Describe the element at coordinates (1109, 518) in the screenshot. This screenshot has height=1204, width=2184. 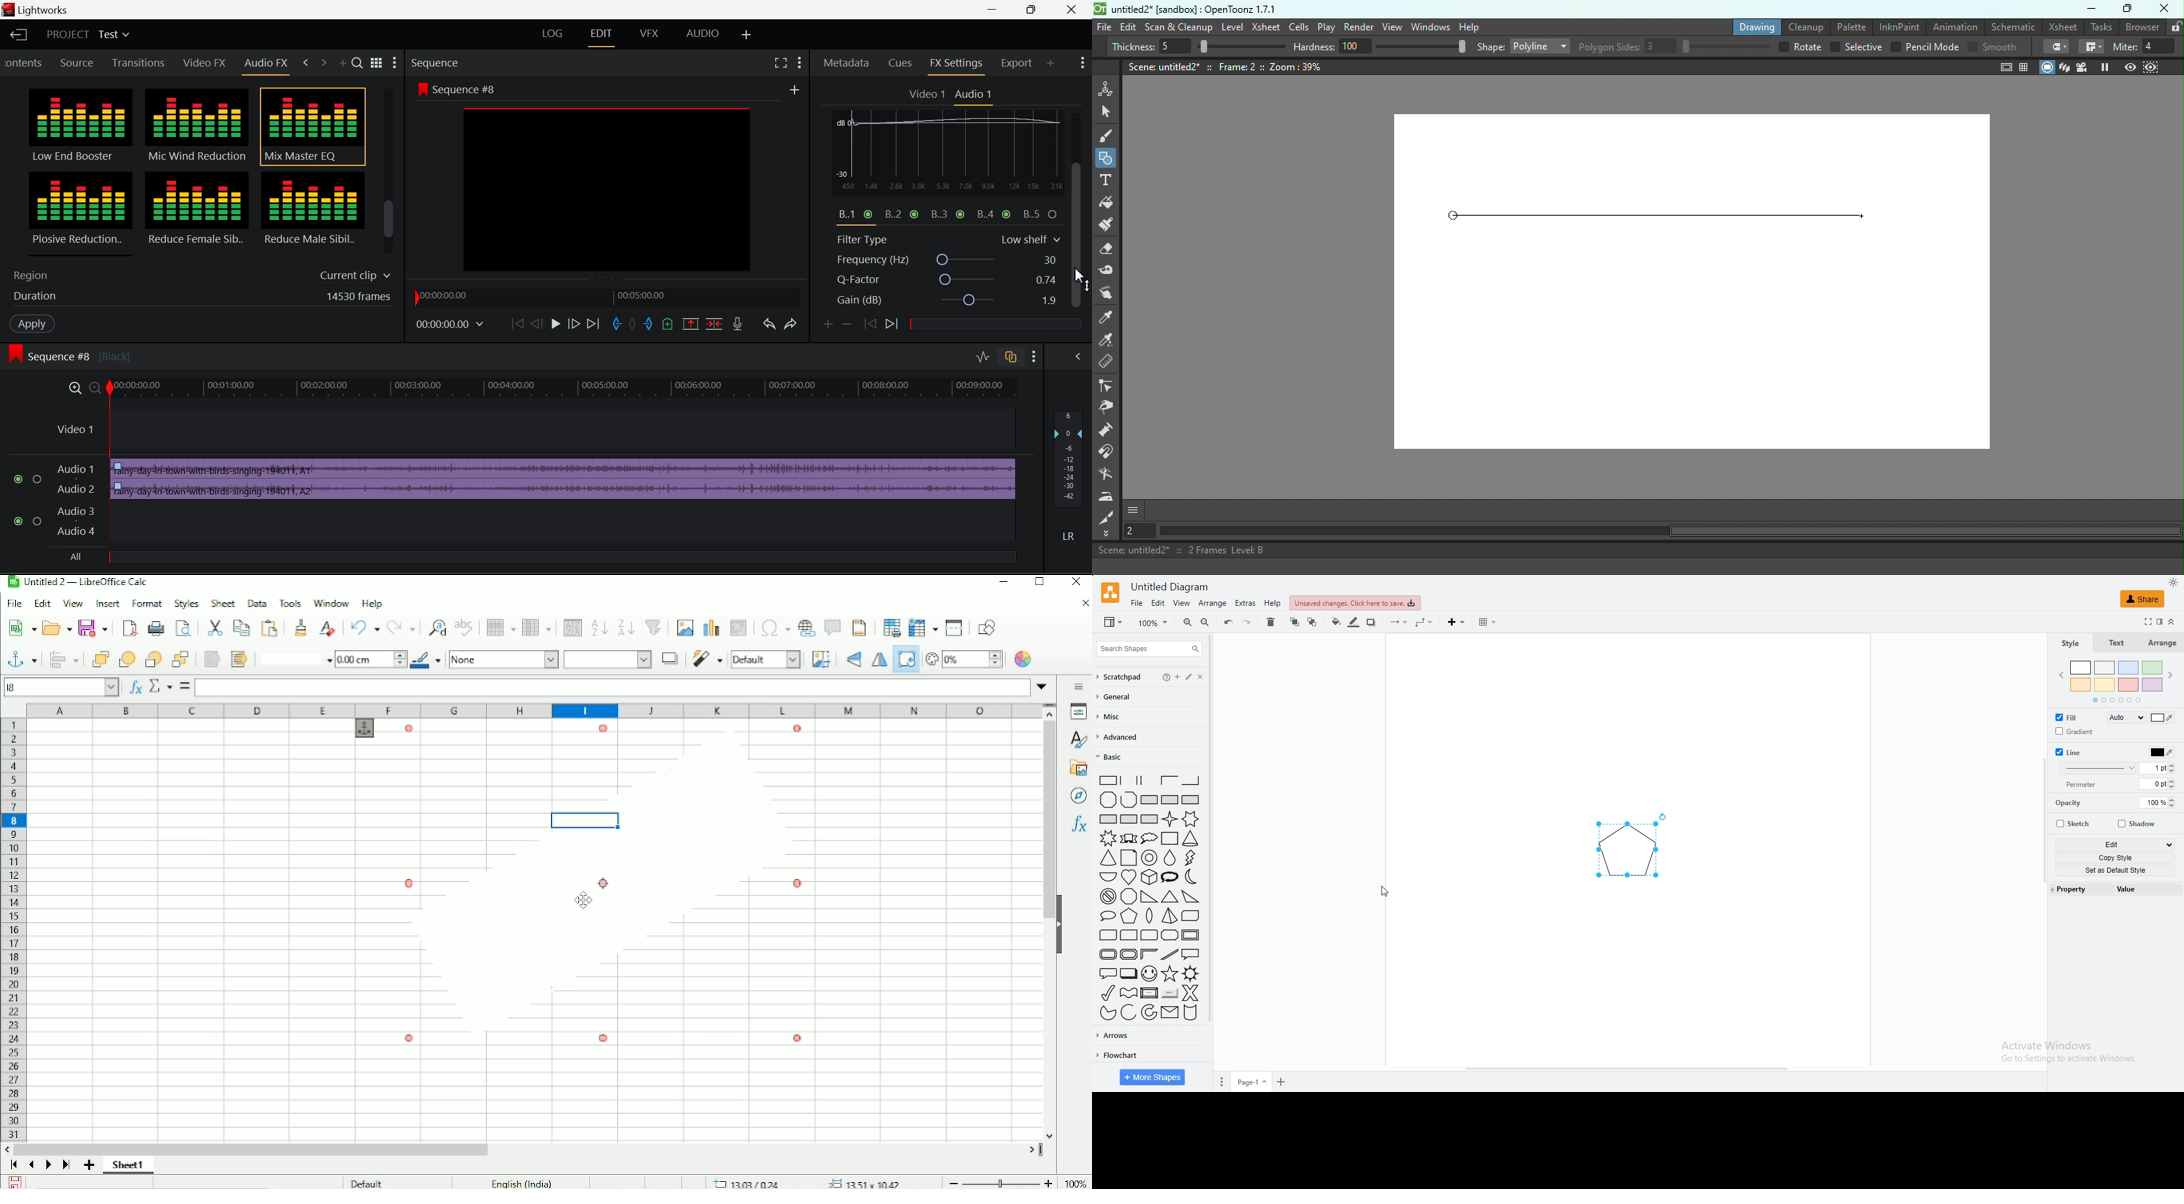
I see `Cutter tool` at that location.